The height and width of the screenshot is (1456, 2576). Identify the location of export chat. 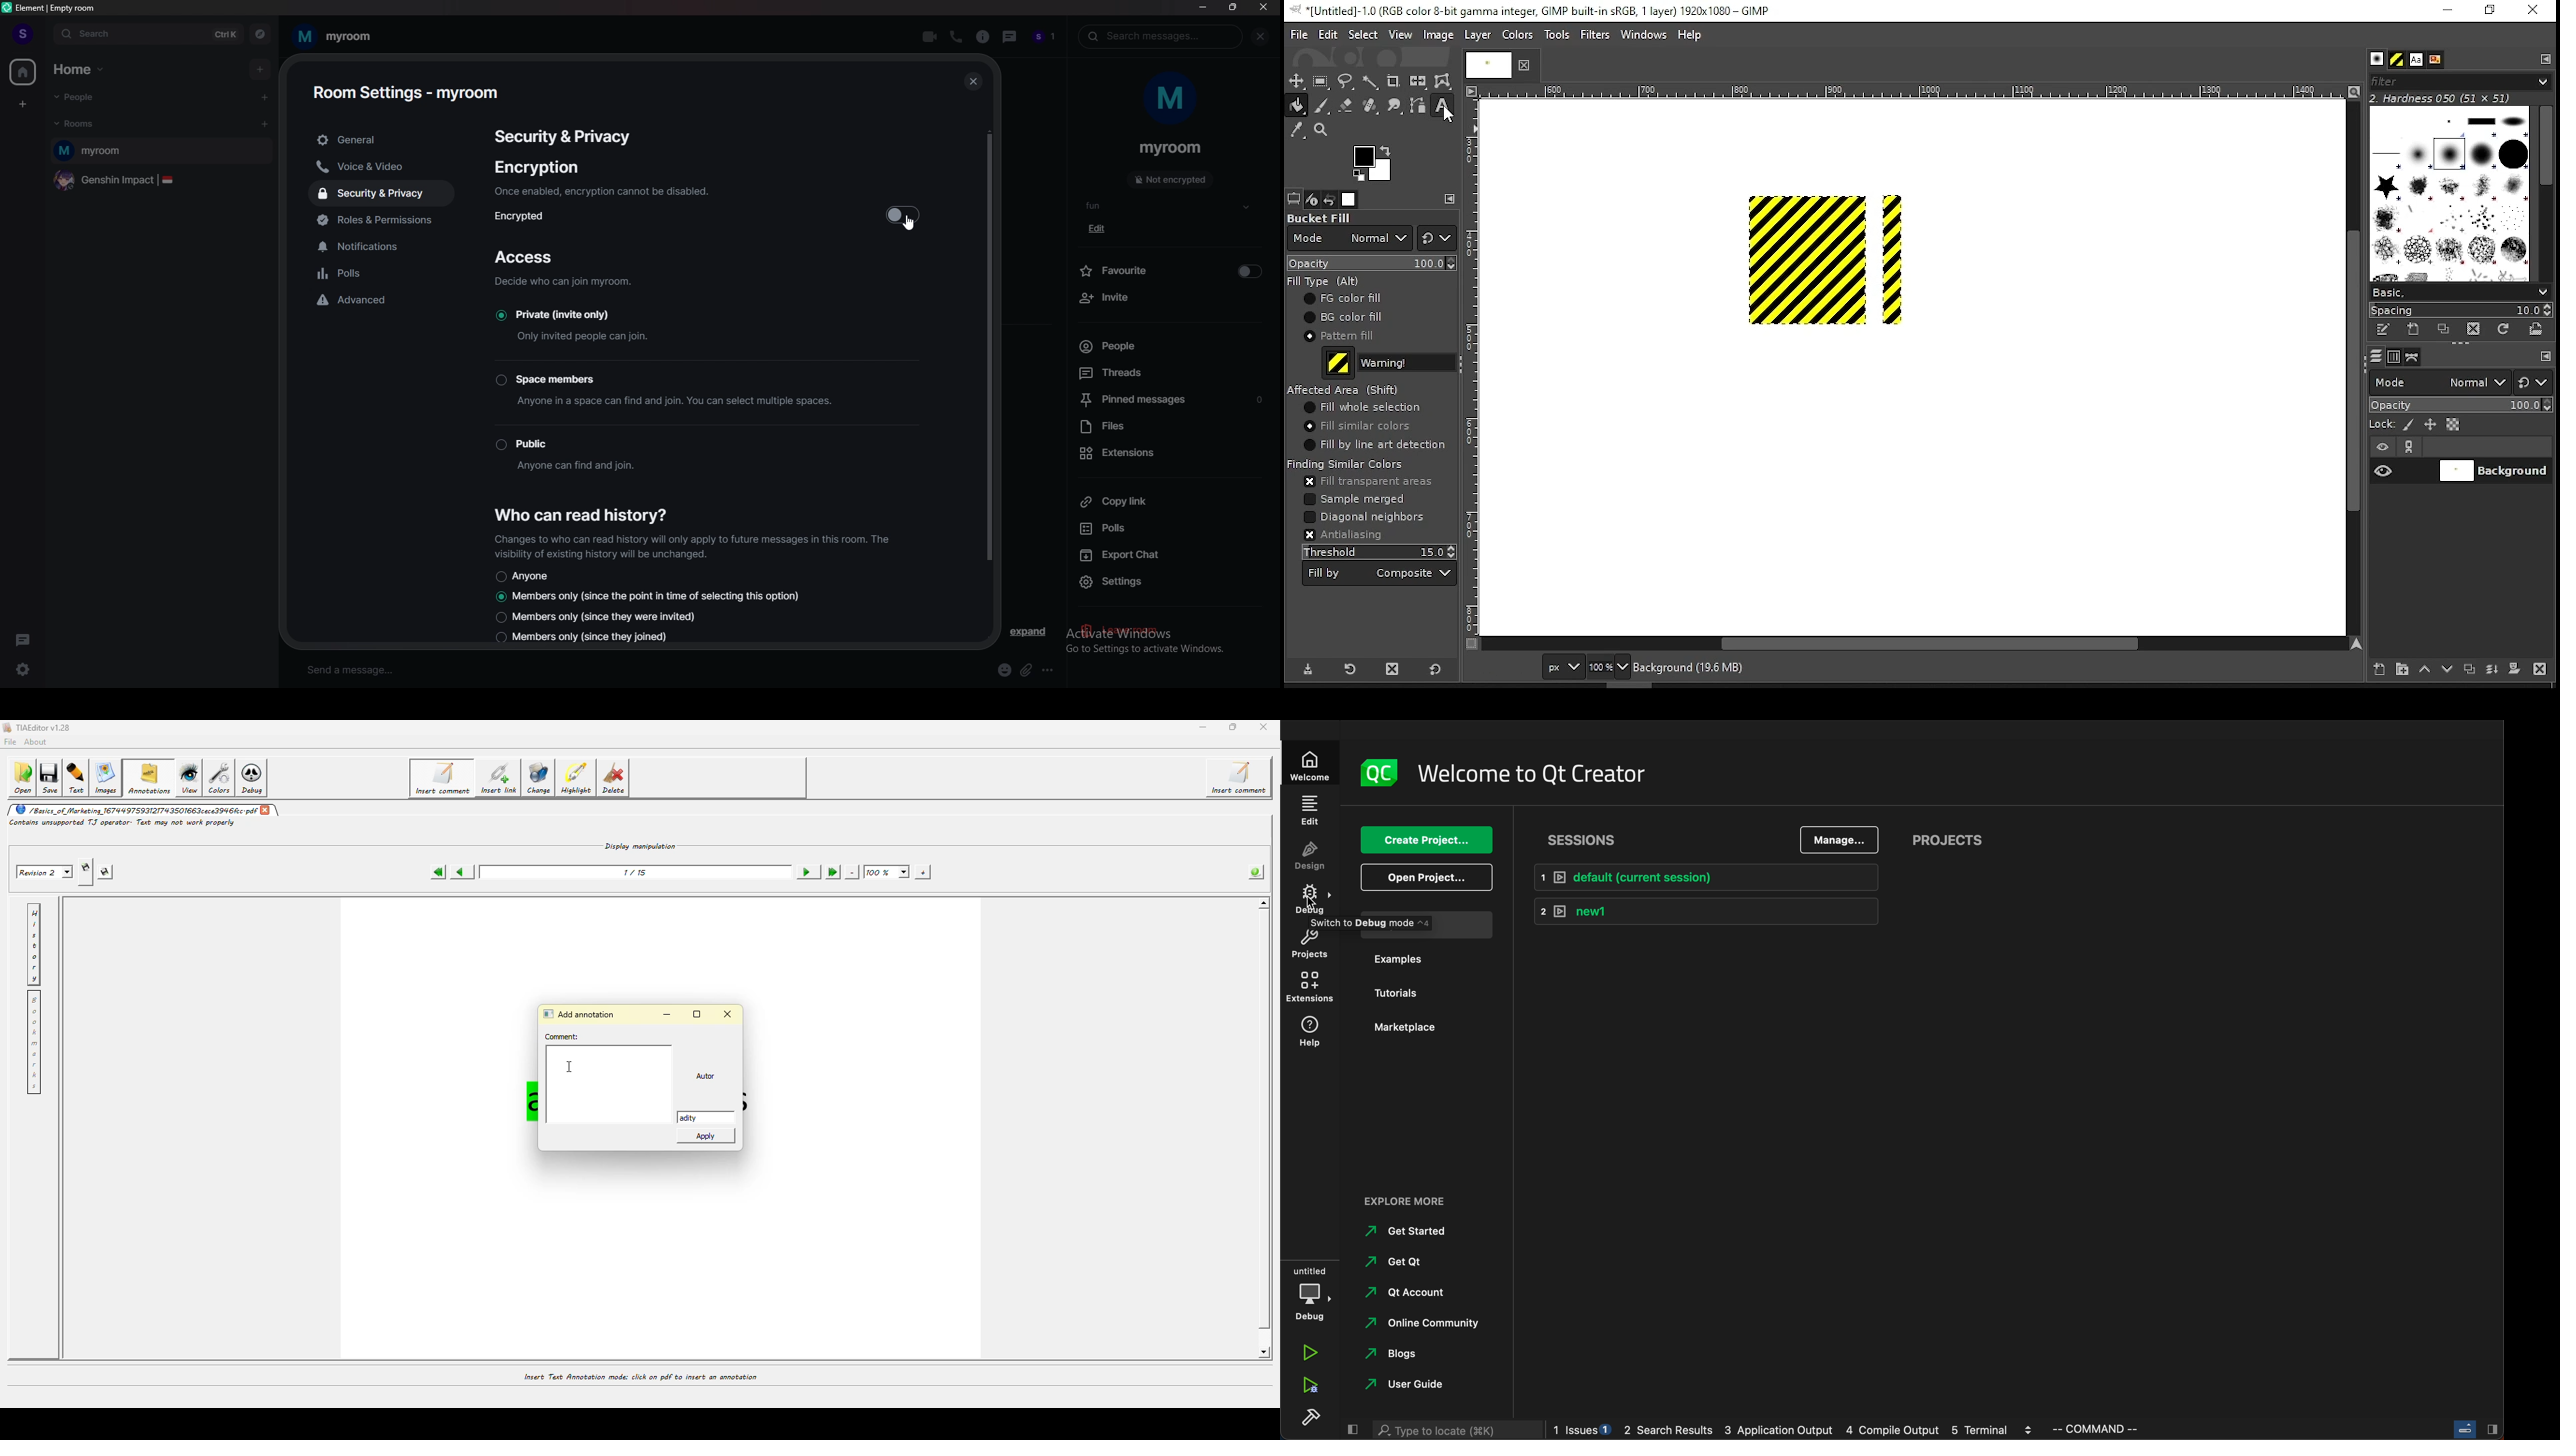
(1168, 555).